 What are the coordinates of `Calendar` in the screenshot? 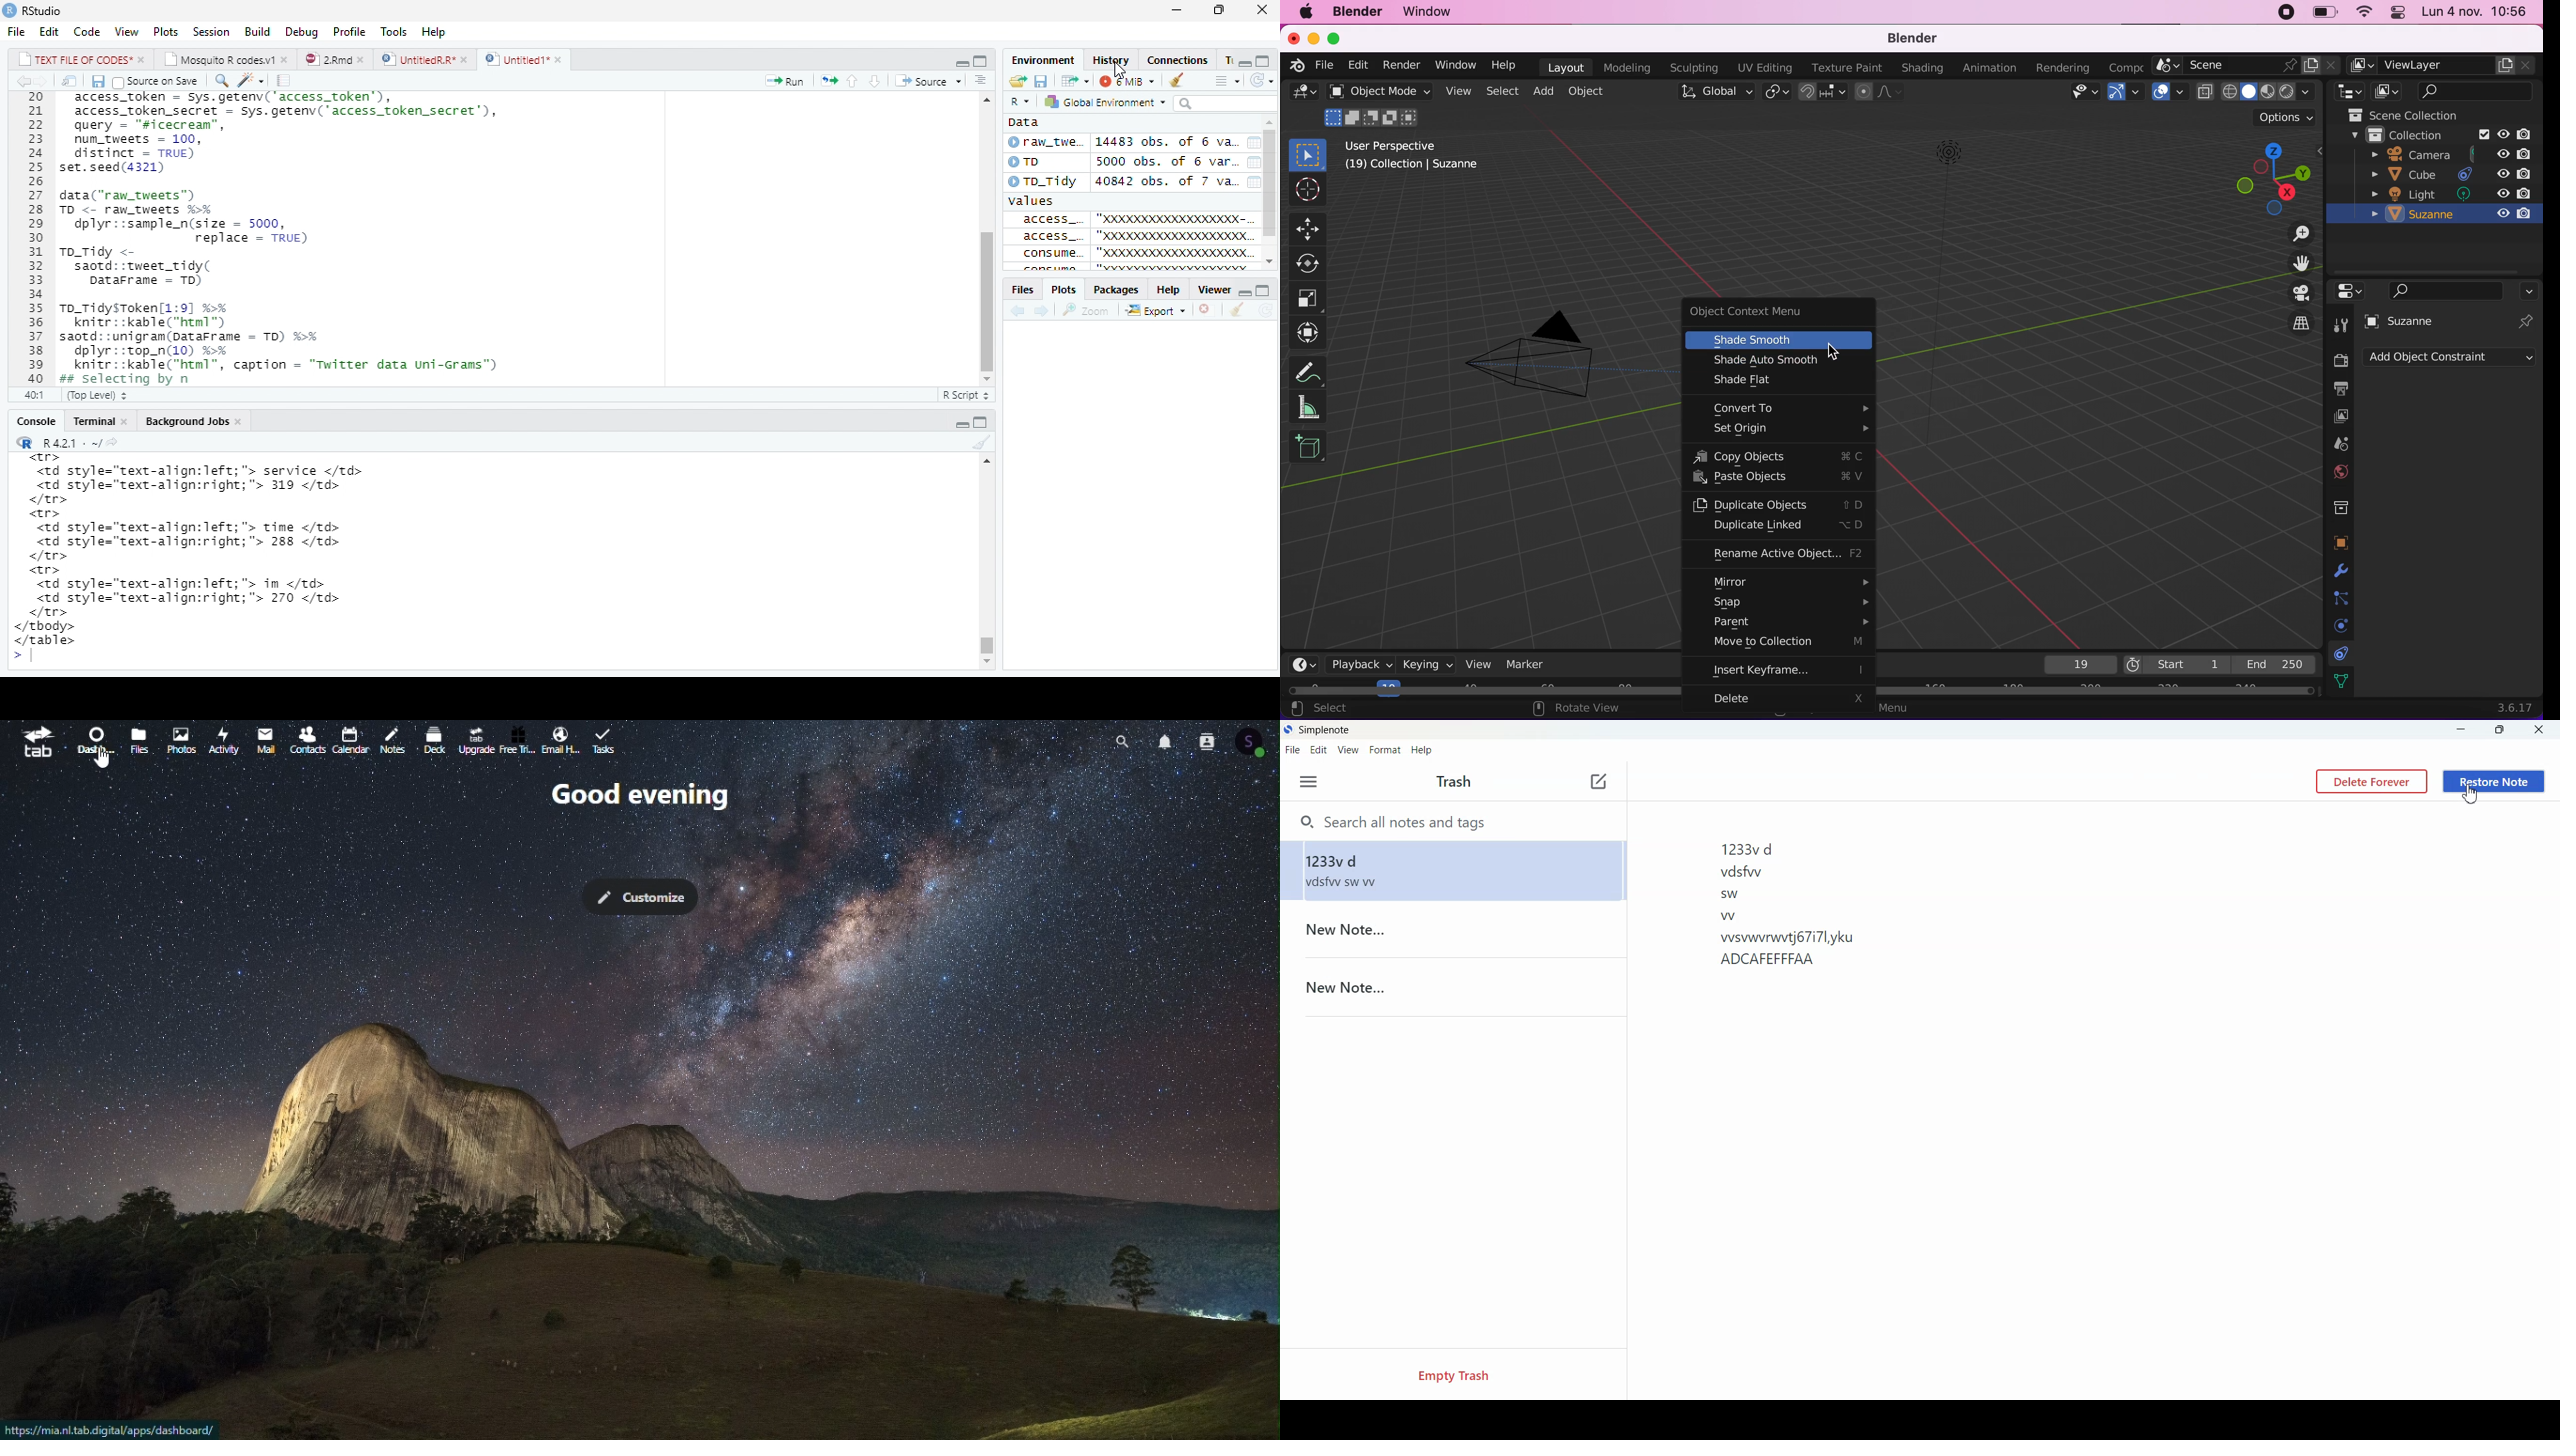 It's located at (352, 740).